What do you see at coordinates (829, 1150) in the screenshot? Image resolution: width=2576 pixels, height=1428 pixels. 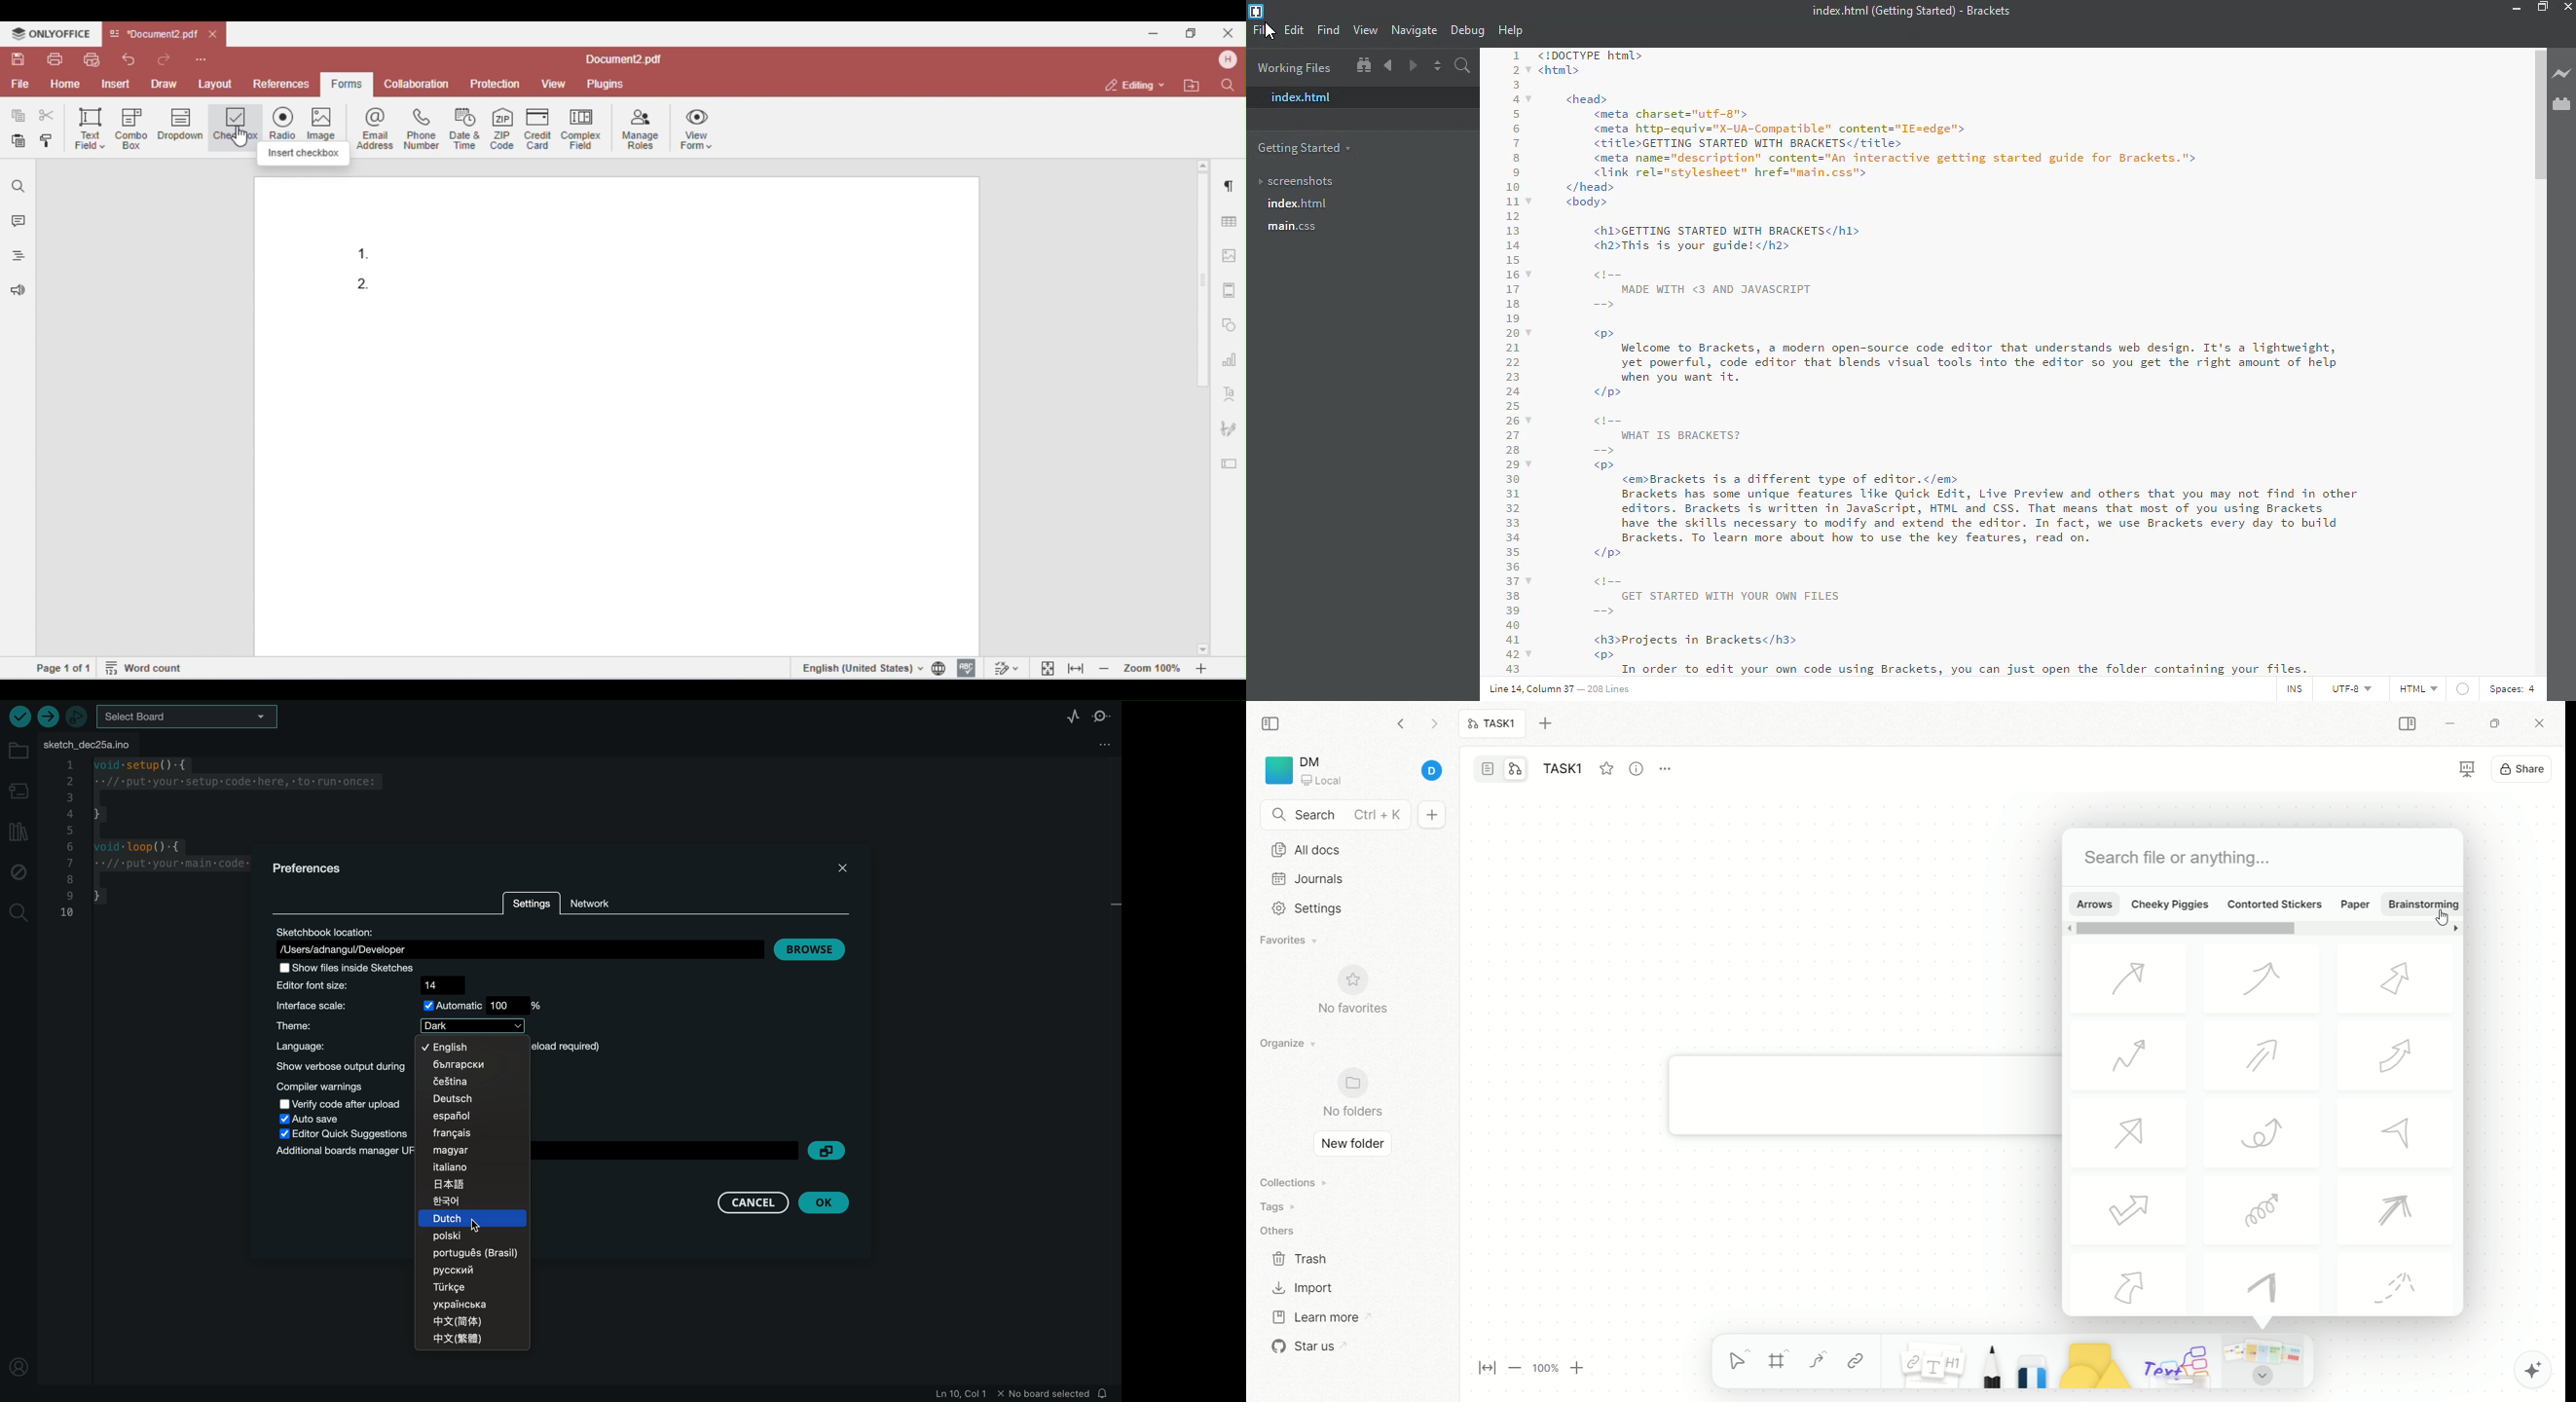 I see `copy` at bounding box center [829, 1150].